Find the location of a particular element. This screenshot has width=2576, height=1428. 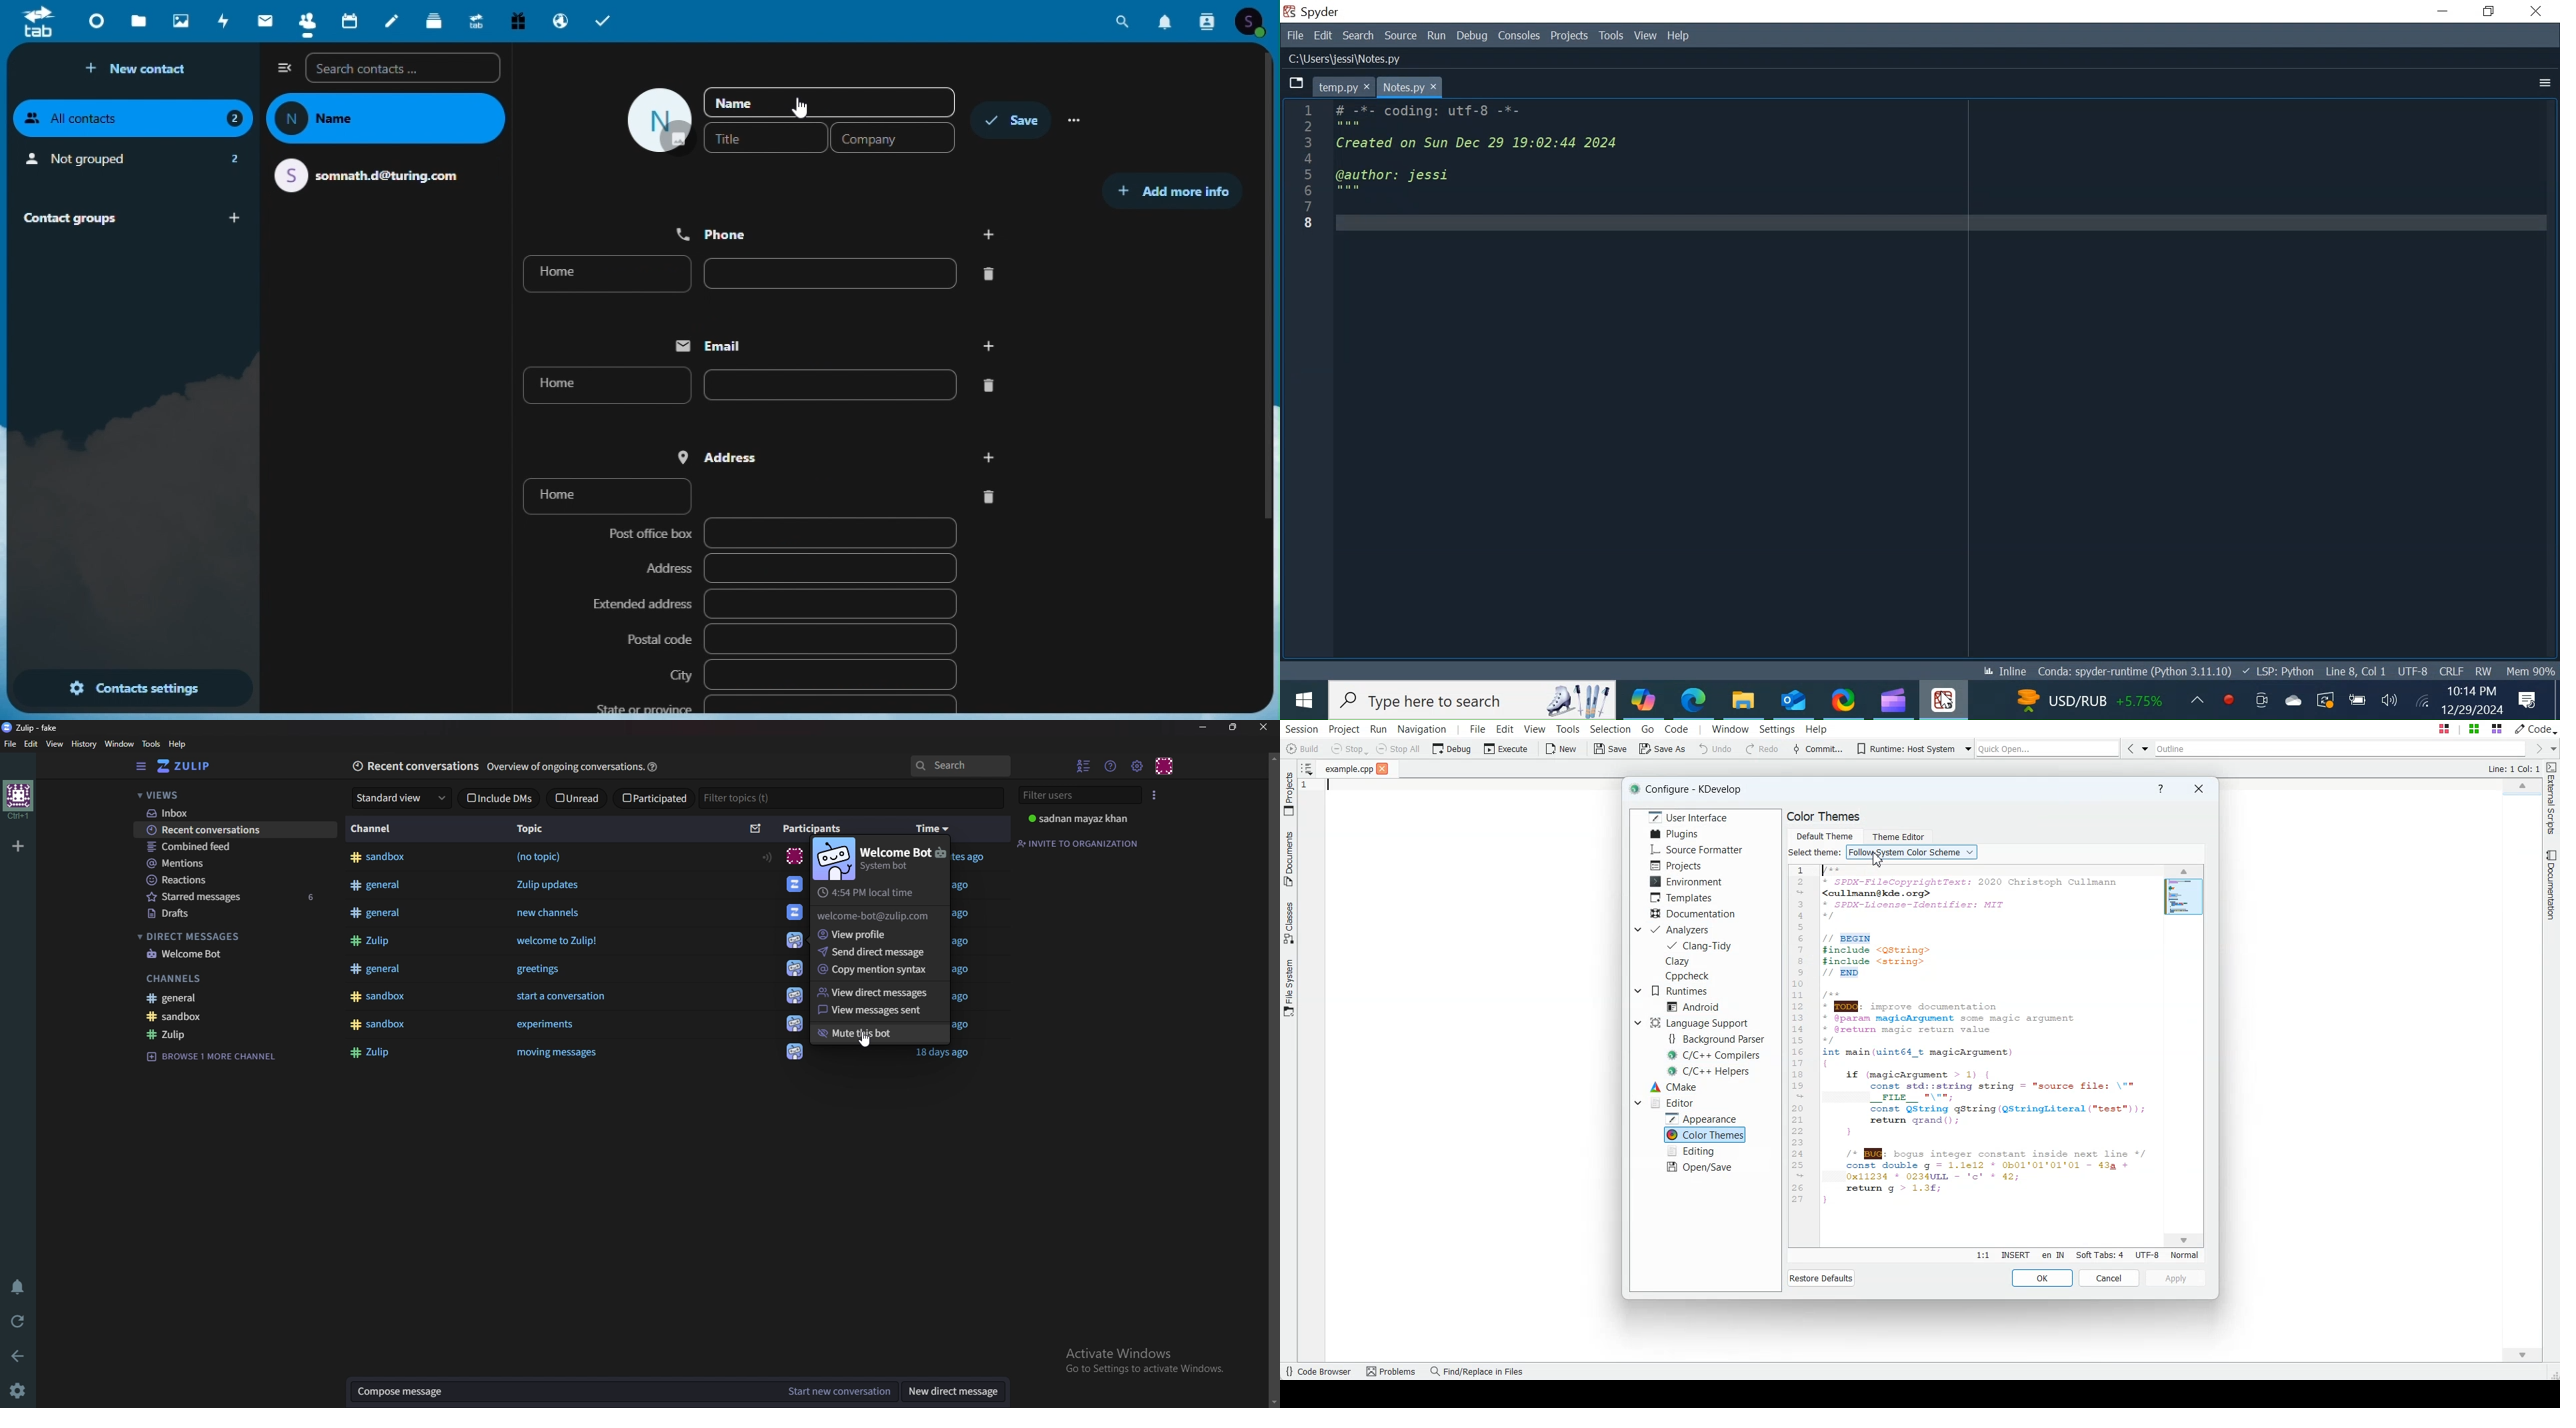

Mute this bot is located at coordinates (874, 1033).